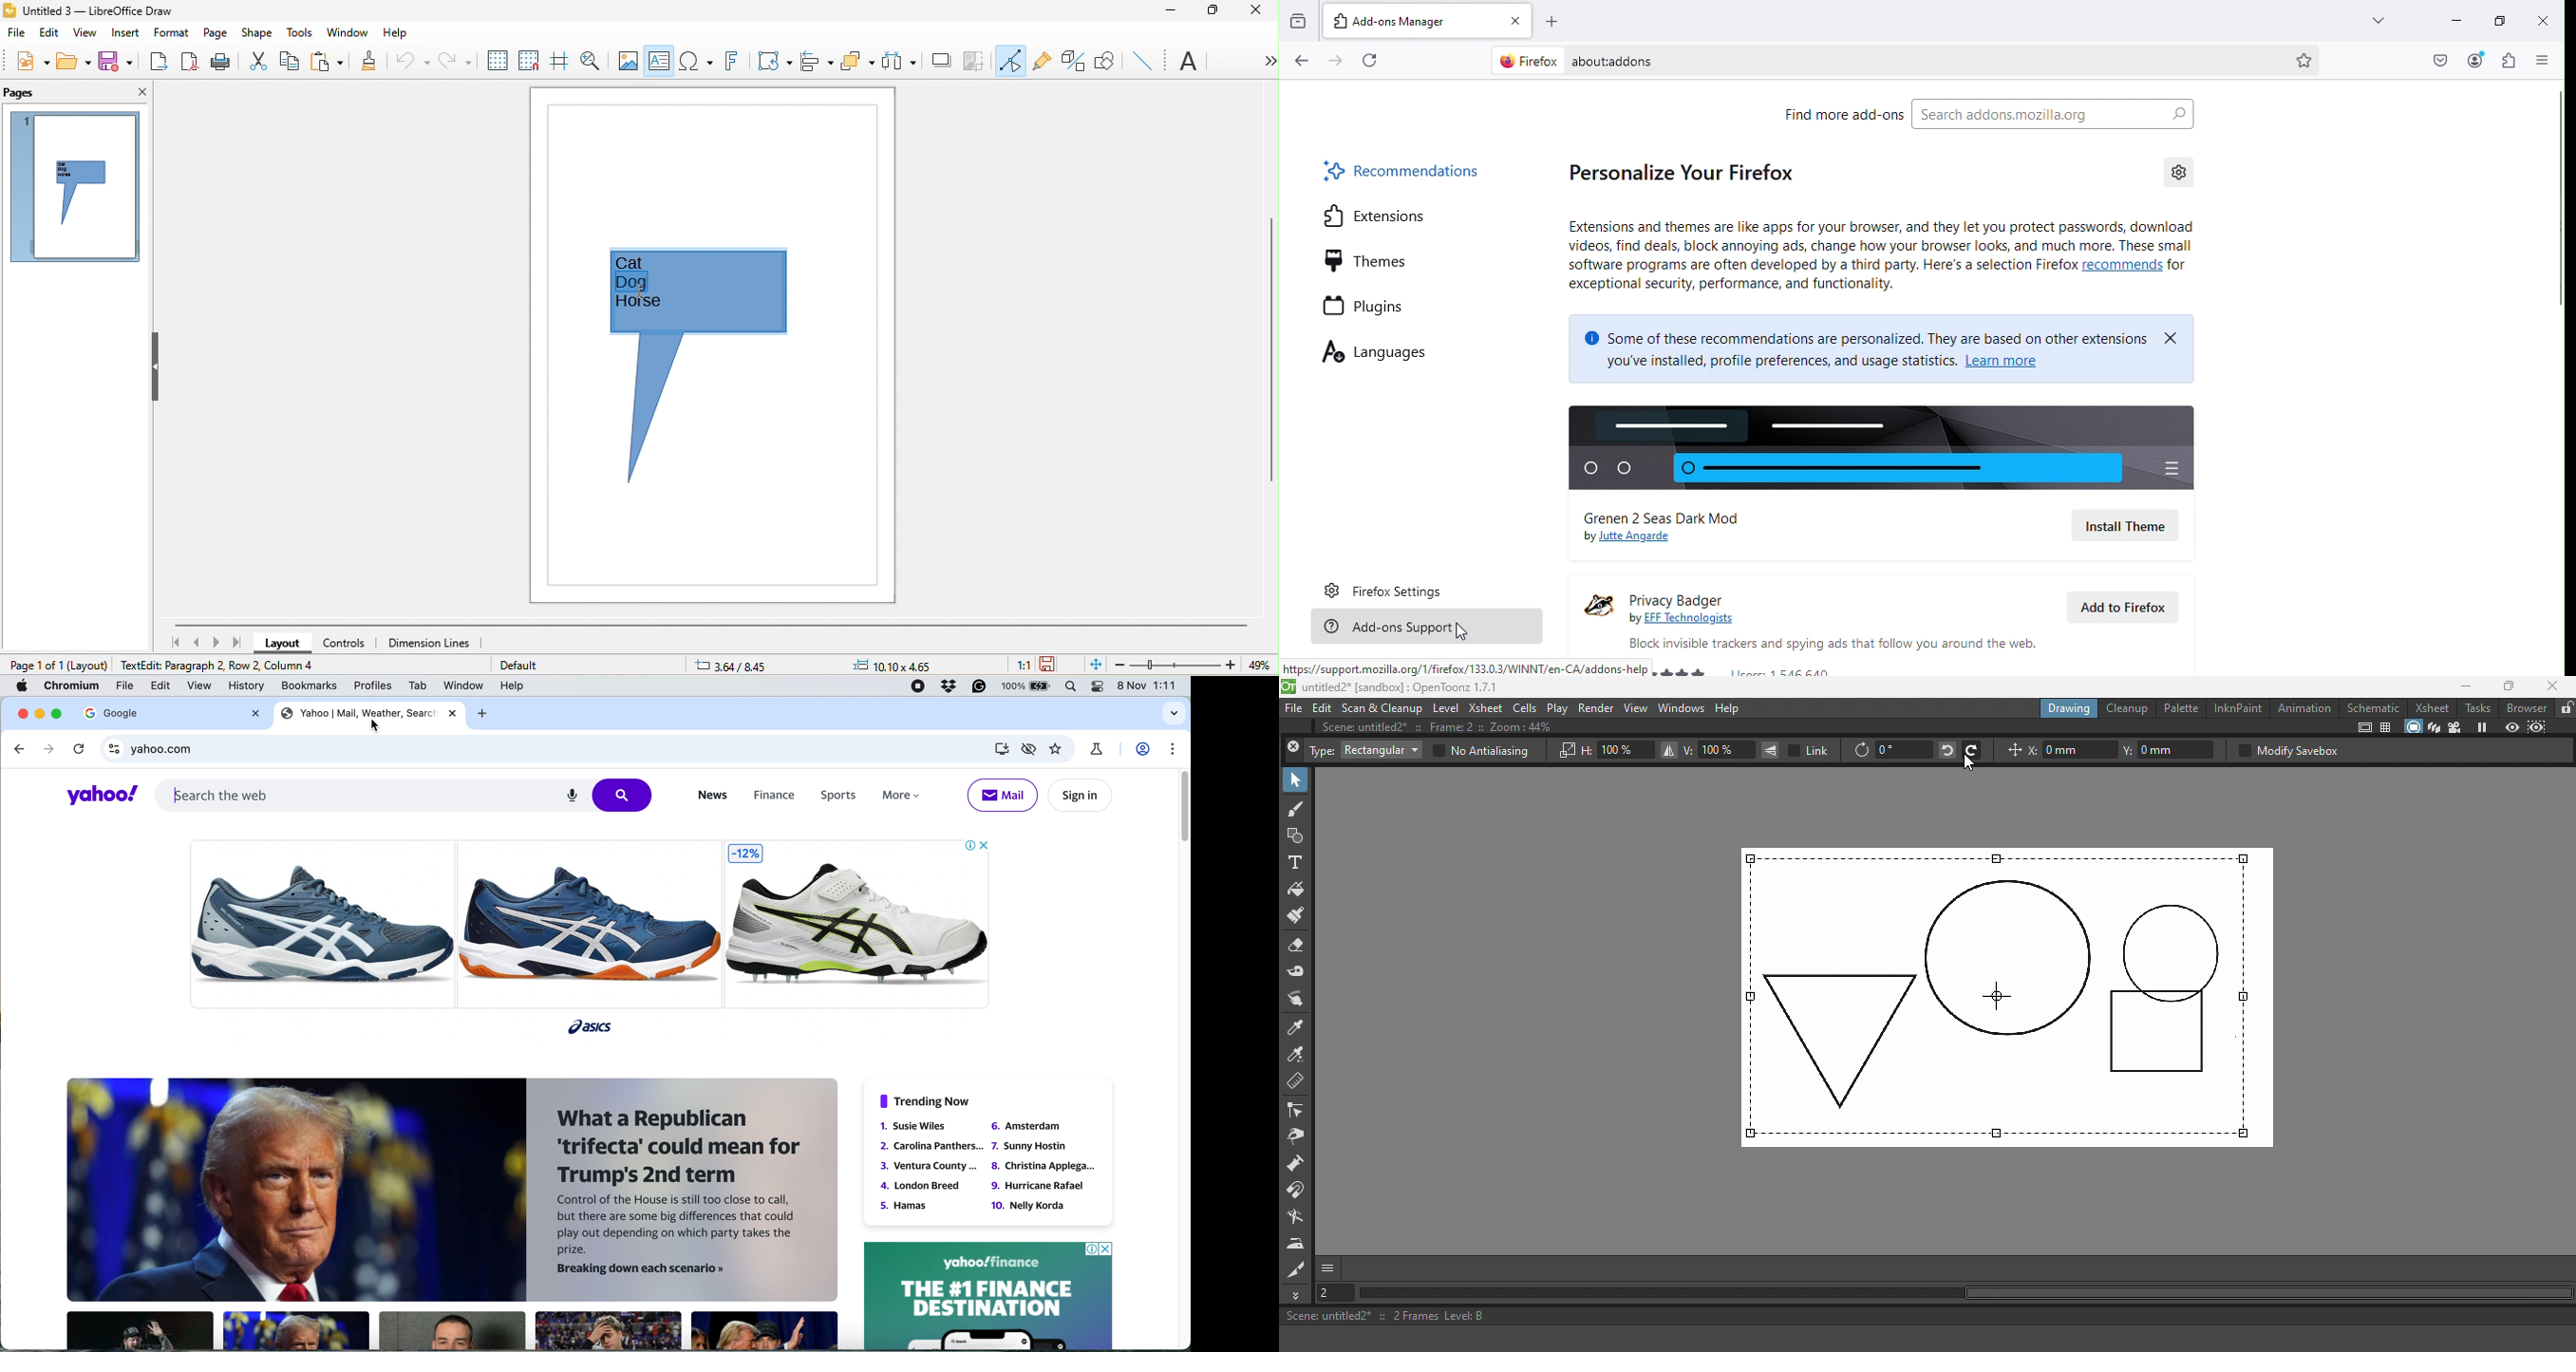 This screenshot has height=1372, width=2576. Describe the element at coordinates (1258, 14) in the screenshot. I see `close` at that location.